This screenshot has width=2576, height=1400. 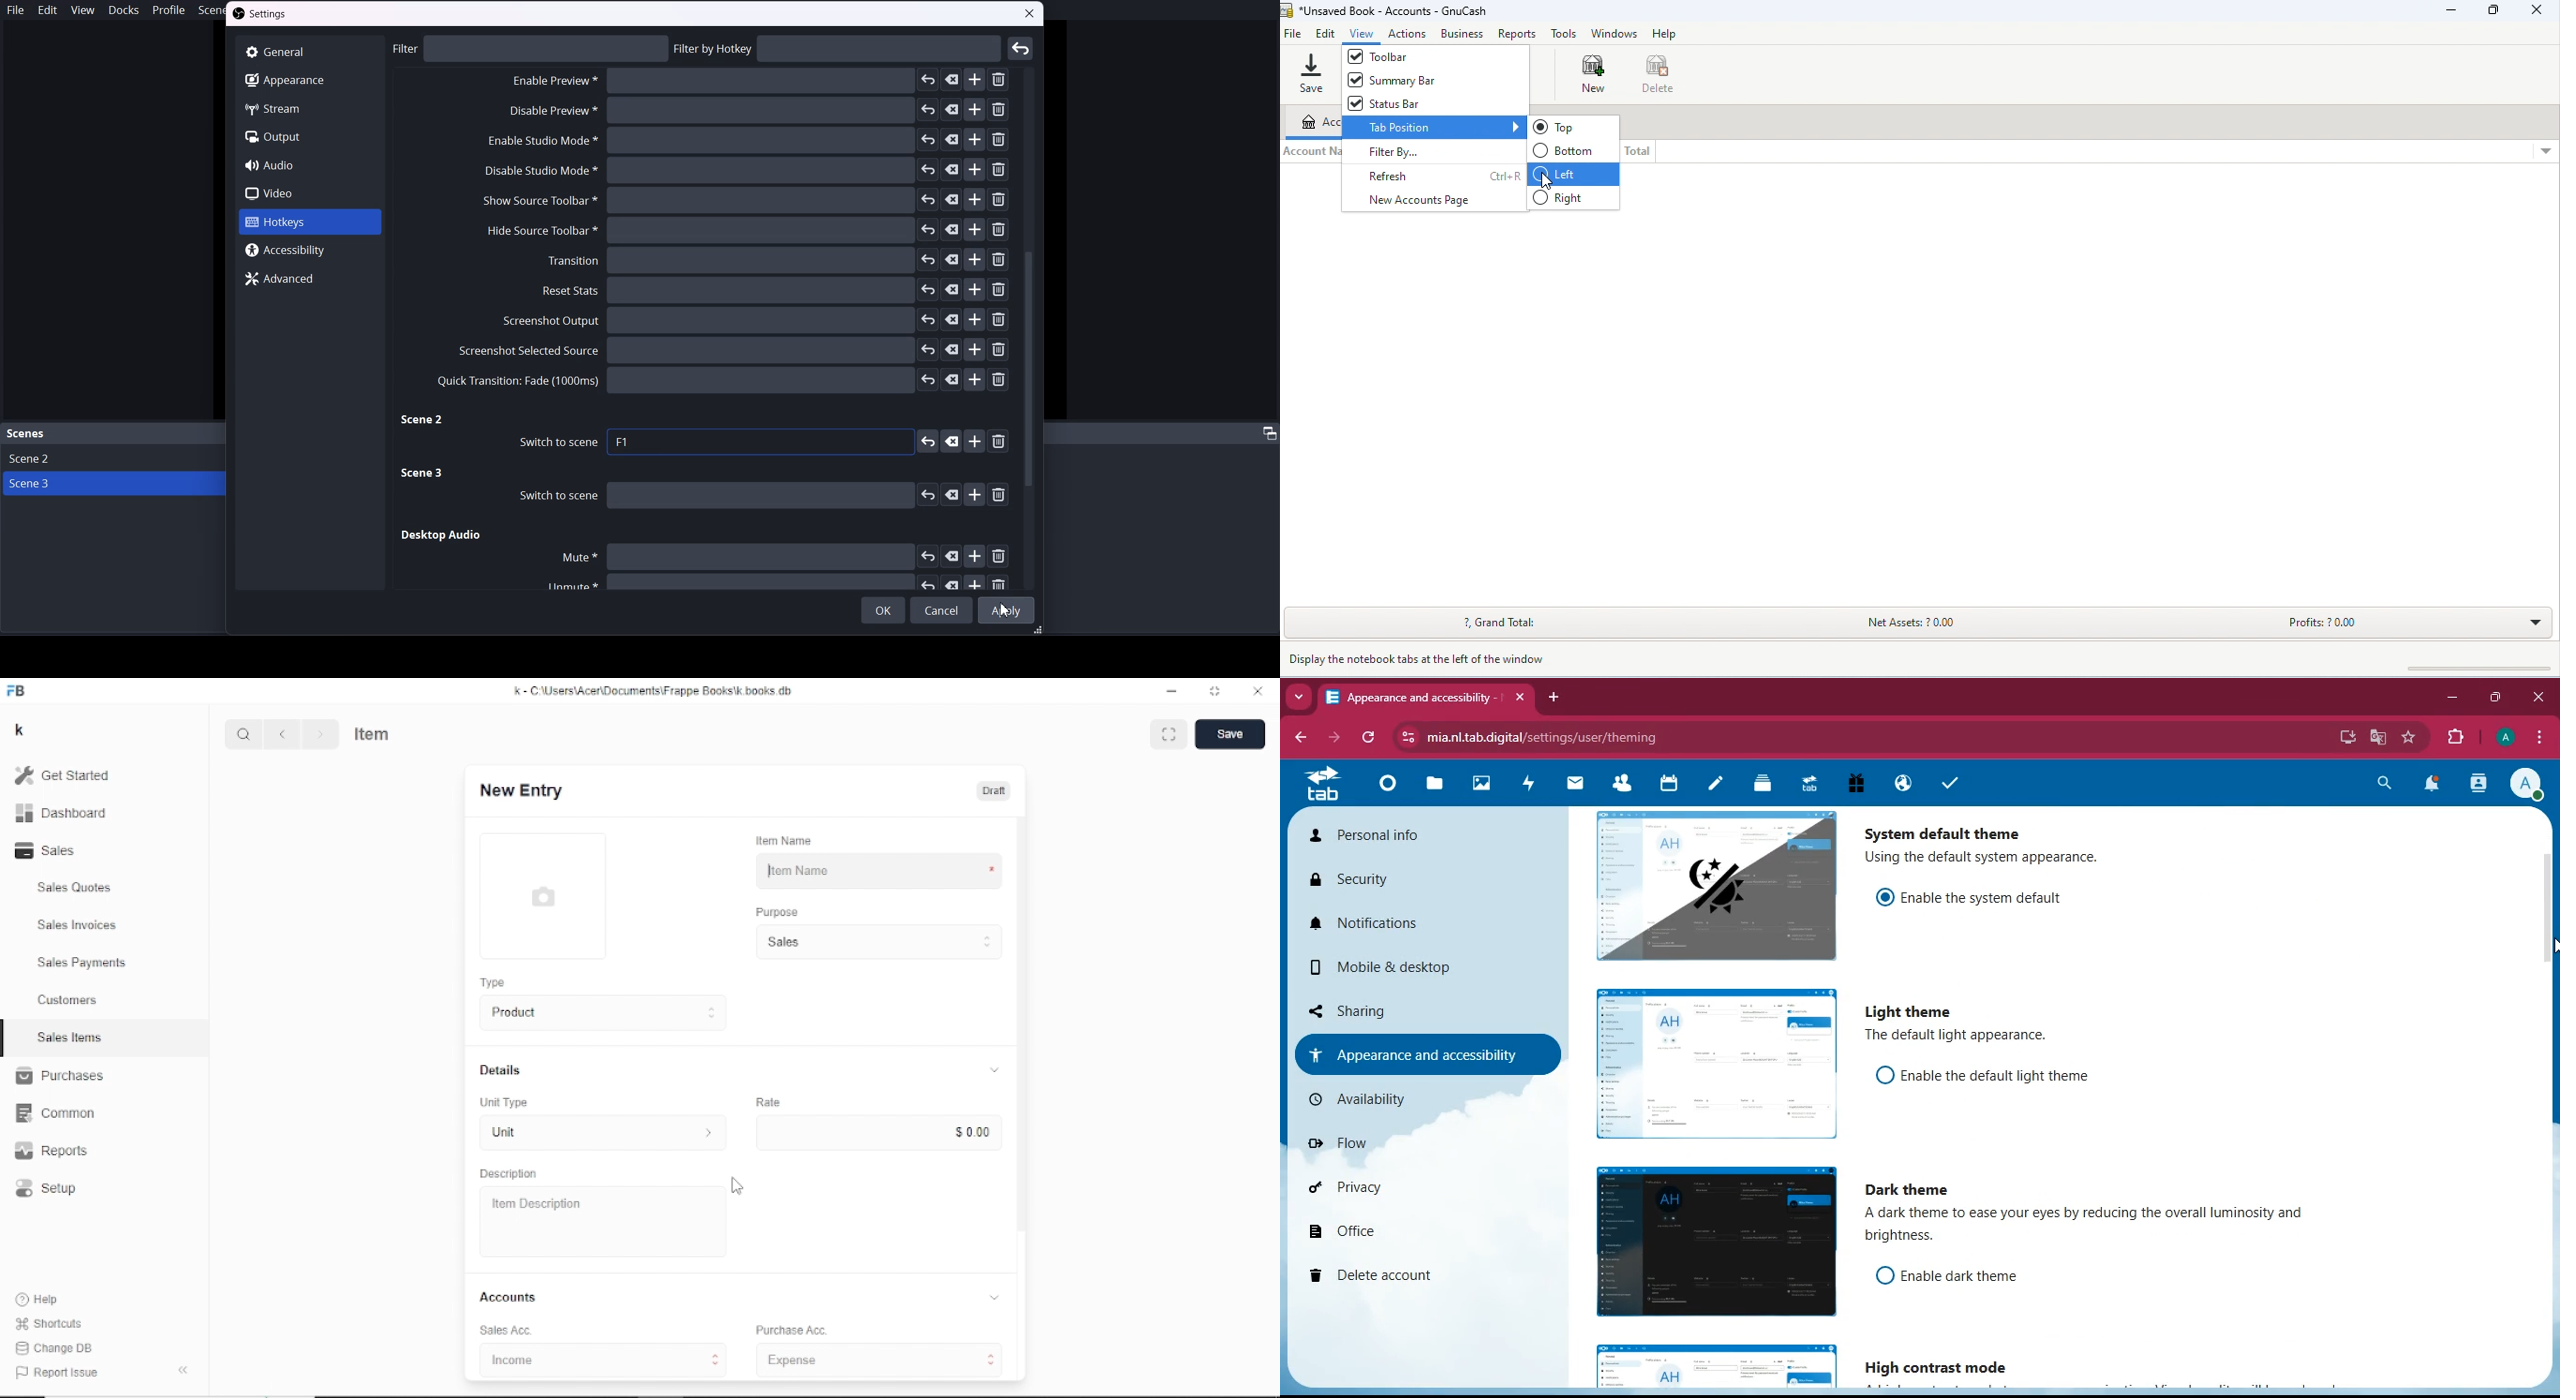 What do you see at coordinates (282, 734) in the screenshot?
I see `Previous` at bounding box center [282, 734].